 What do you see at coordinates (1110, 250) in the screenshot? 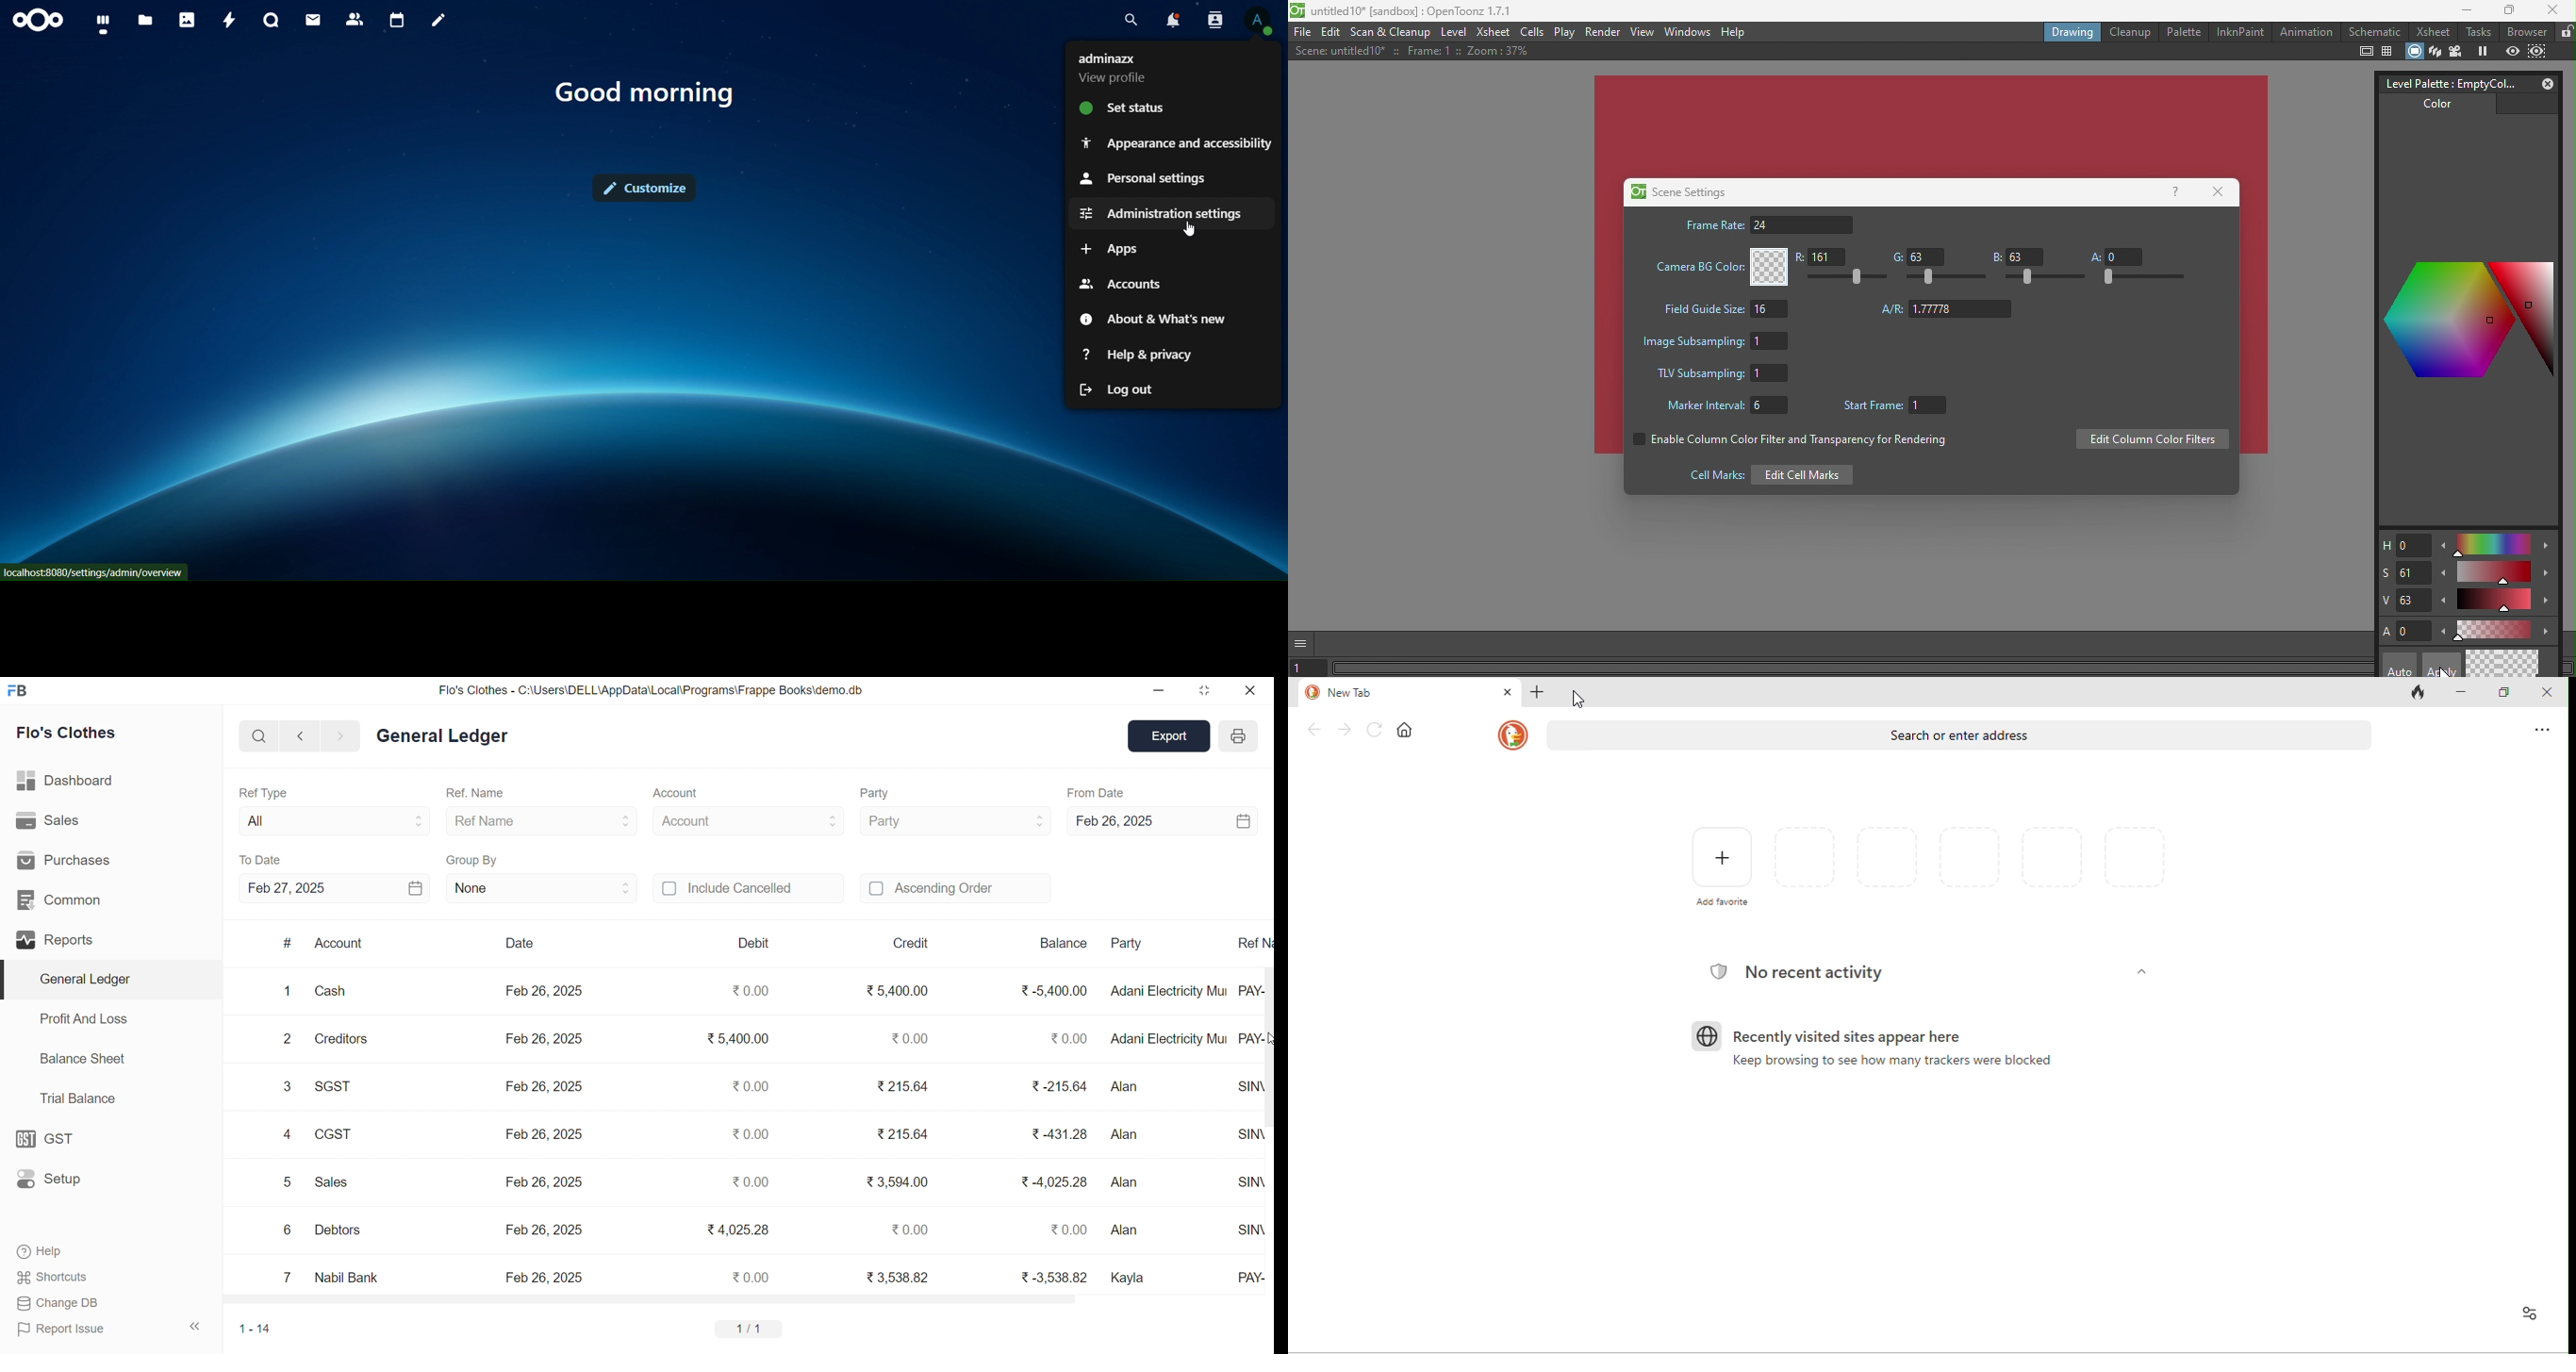
I see `apps` at bounding box center [1110, 250].